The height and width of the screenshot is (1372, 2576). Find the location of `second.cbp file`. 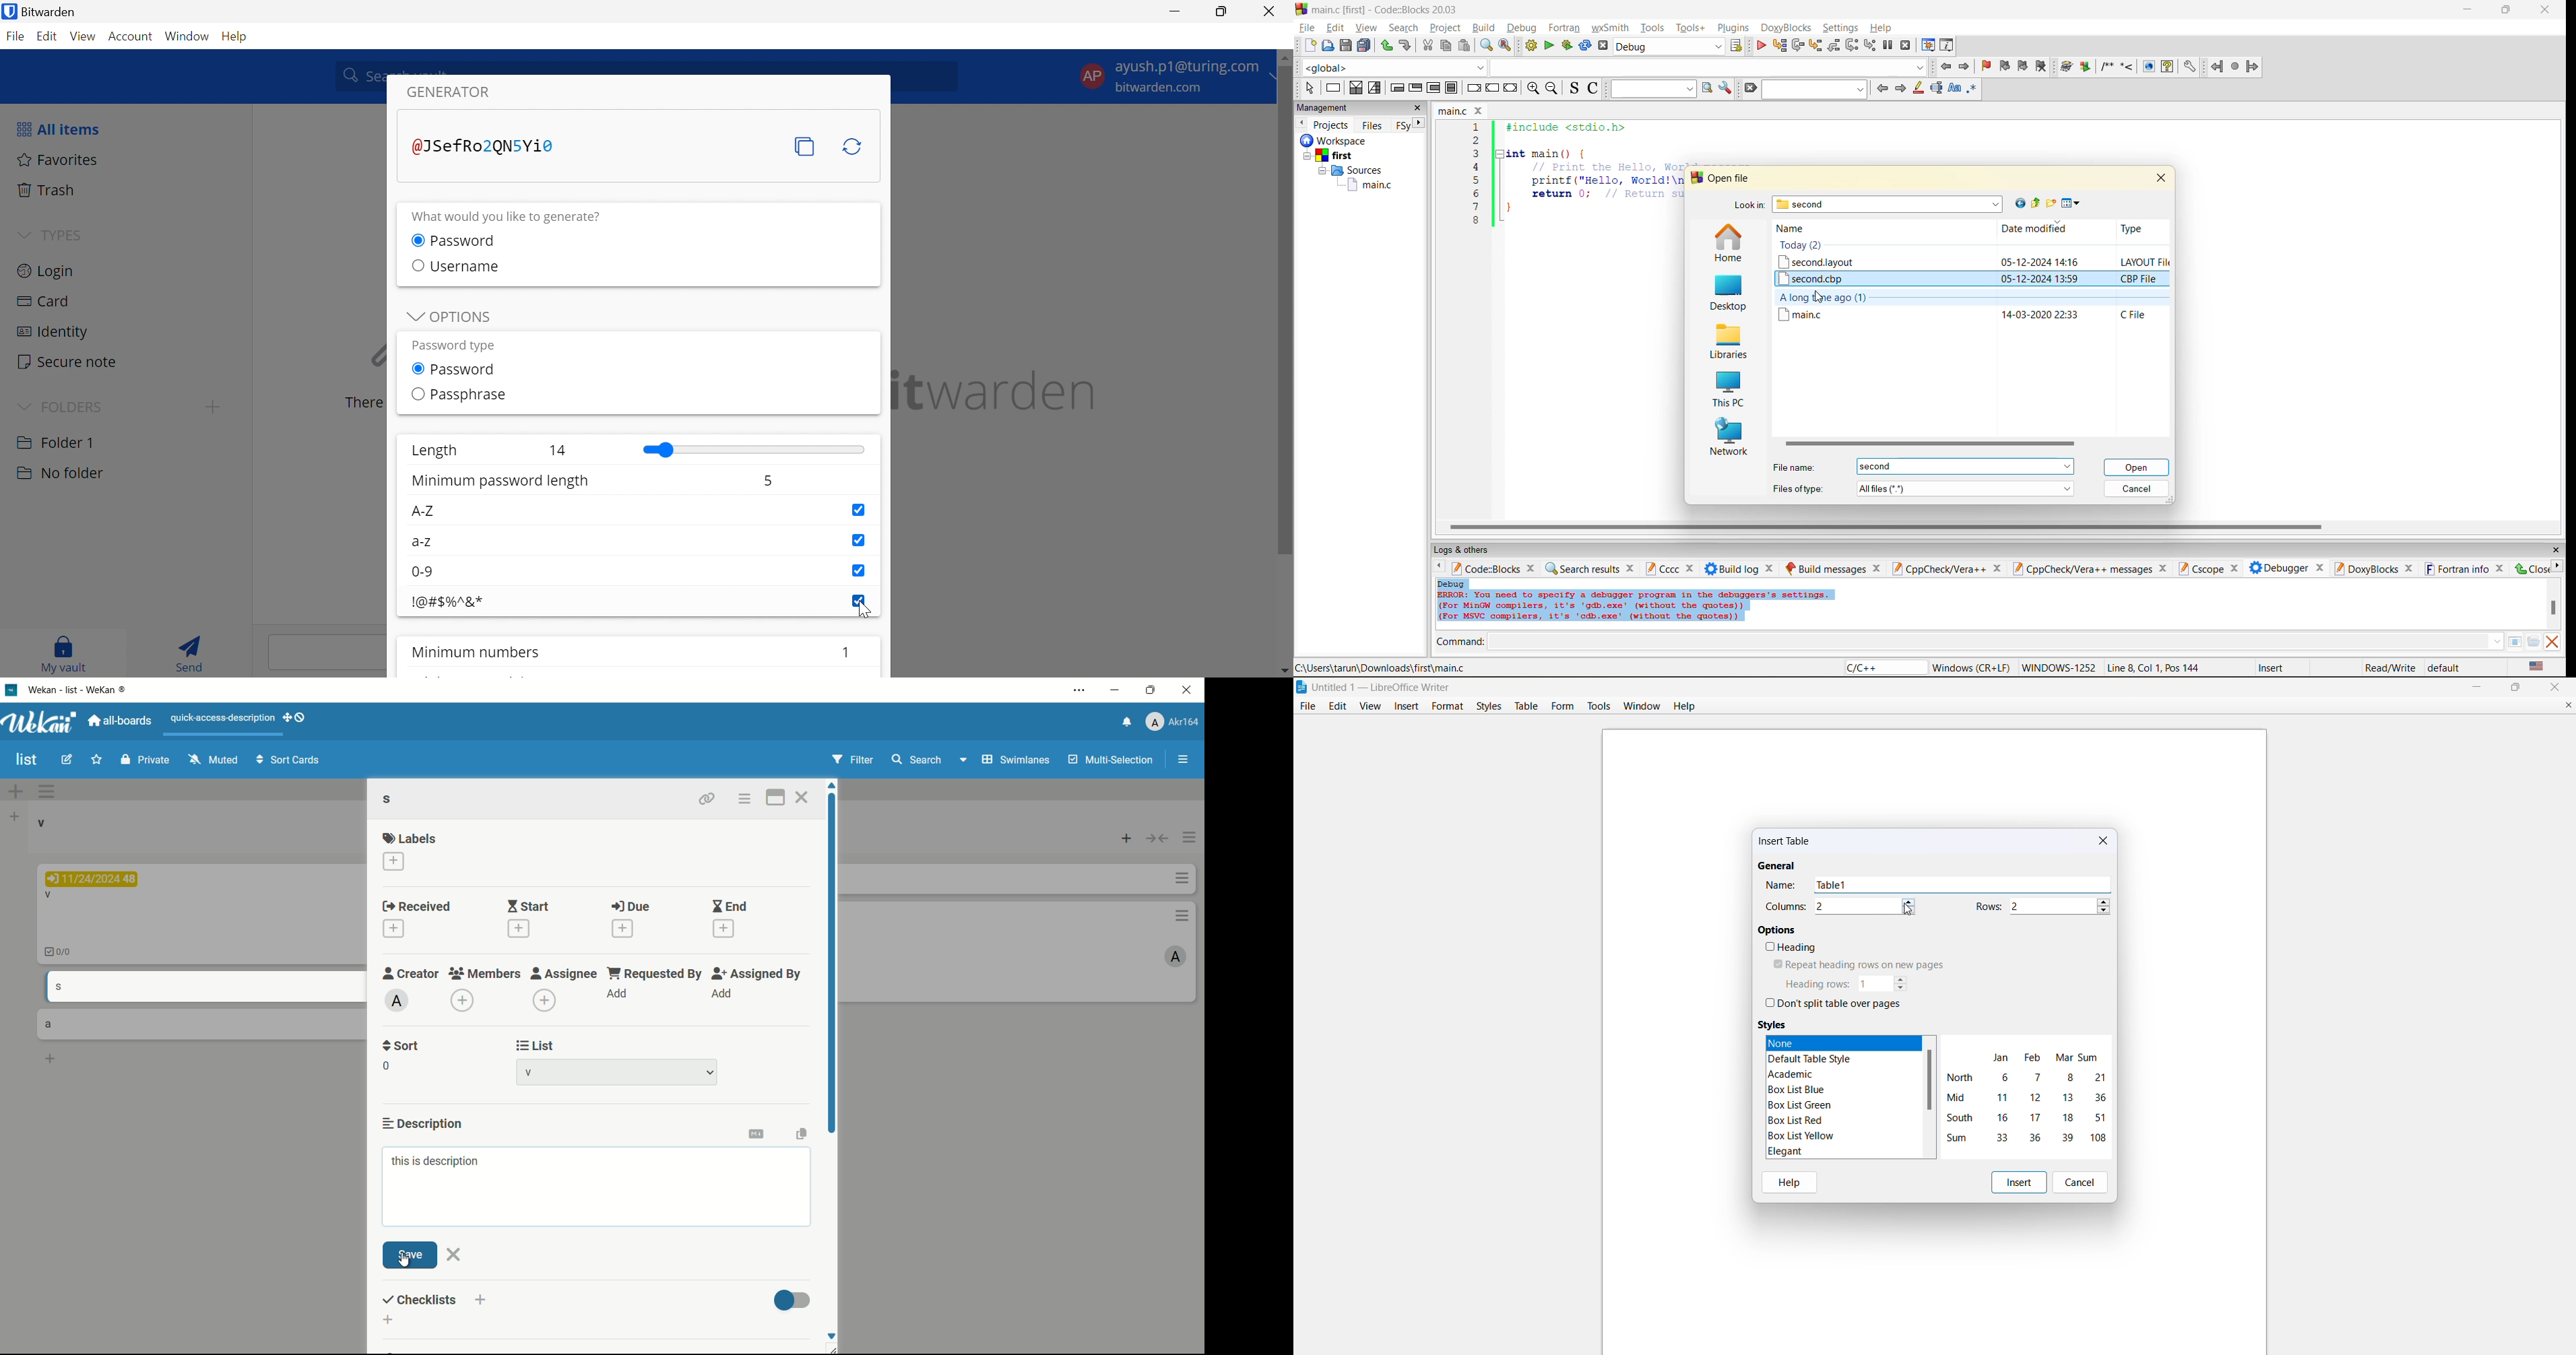

second.cbp file is located at coordinates (1820, 278).